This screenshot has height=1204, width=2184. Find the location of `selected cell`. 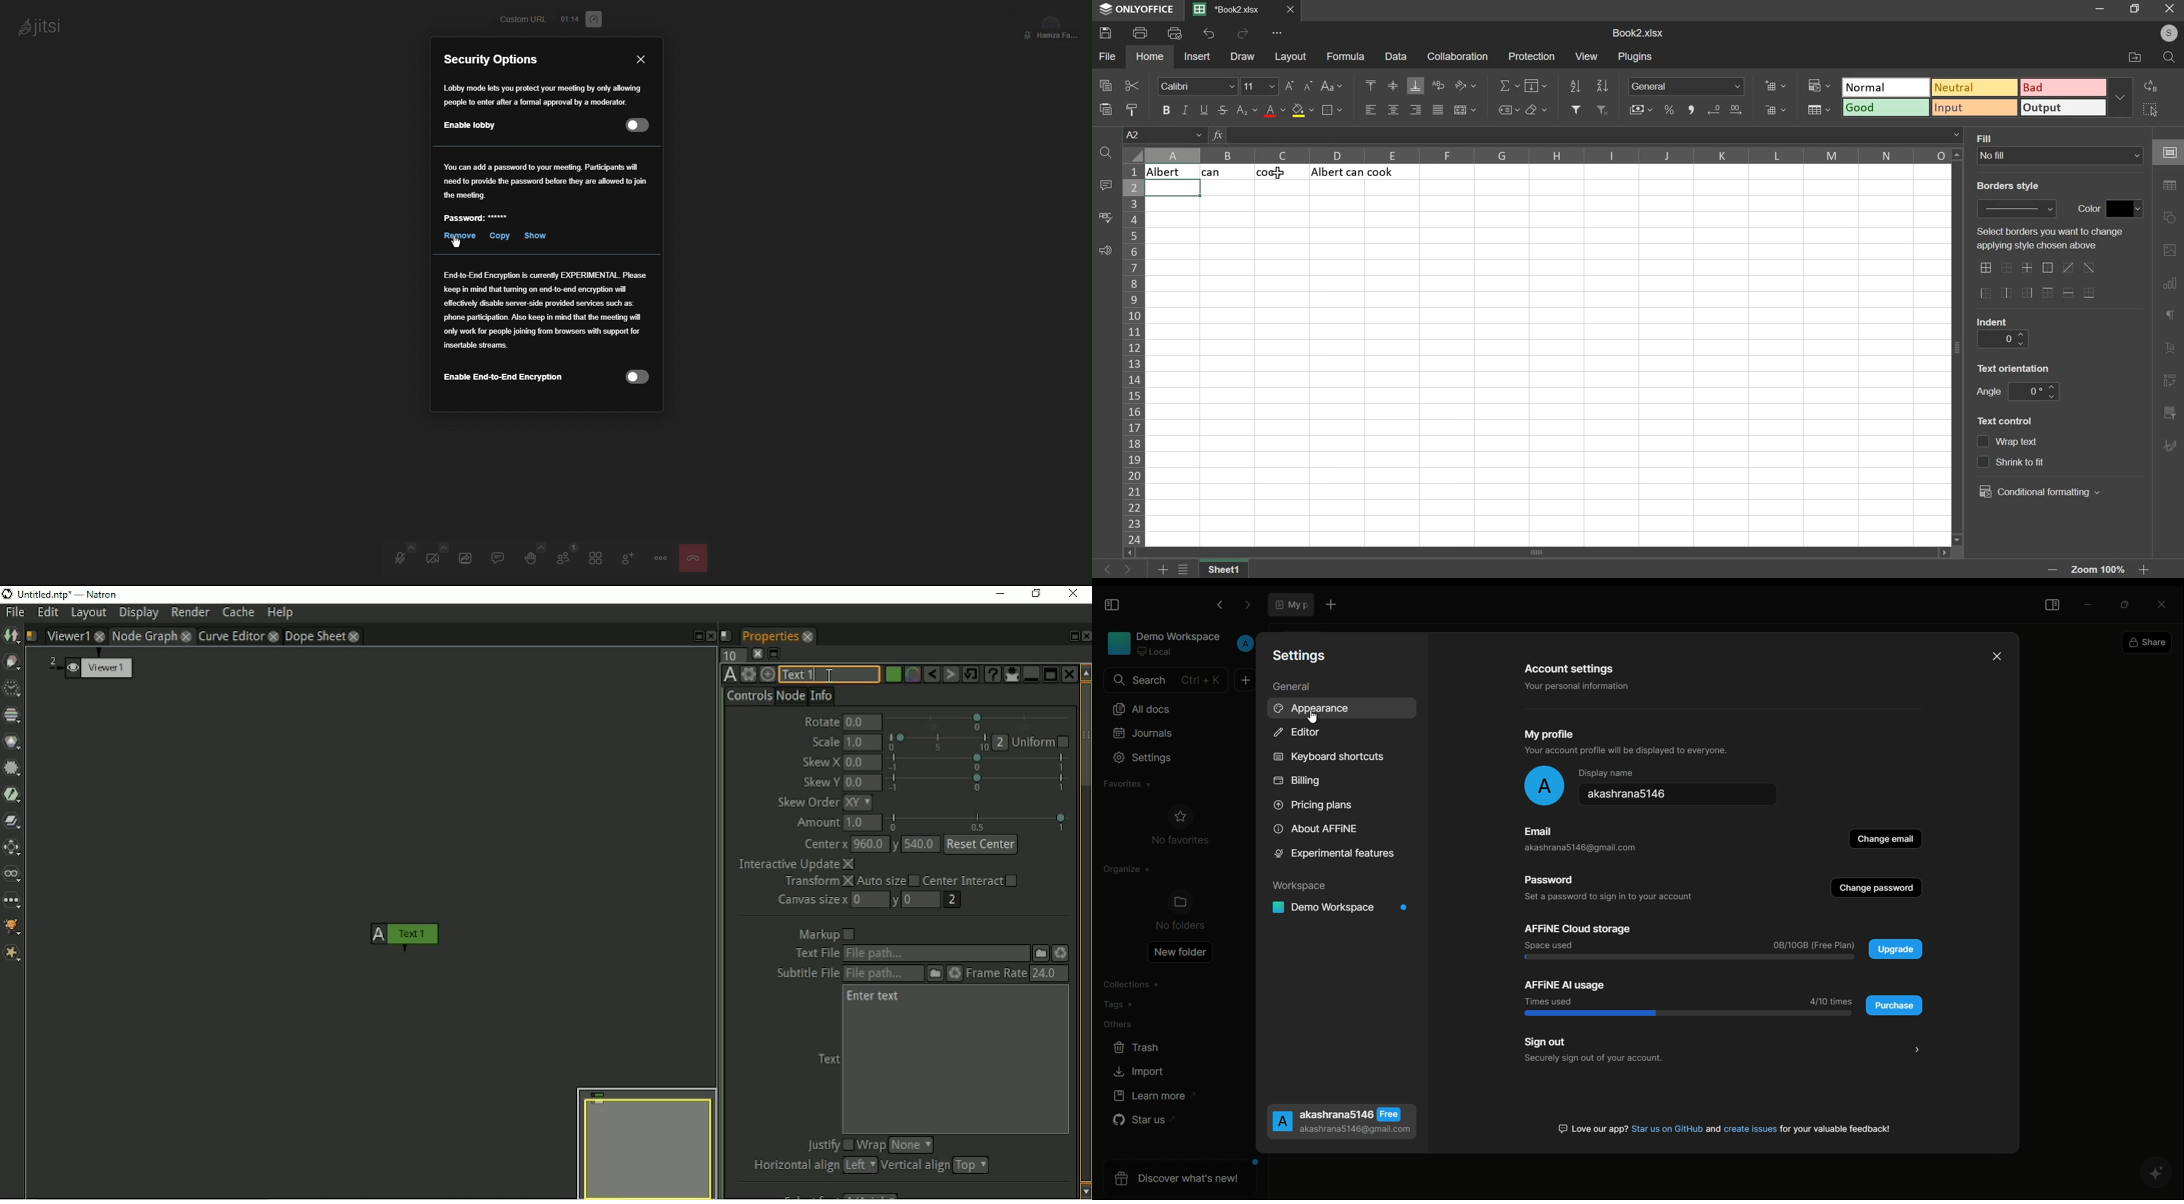

selected cell is located at coordinates (1172, 189).